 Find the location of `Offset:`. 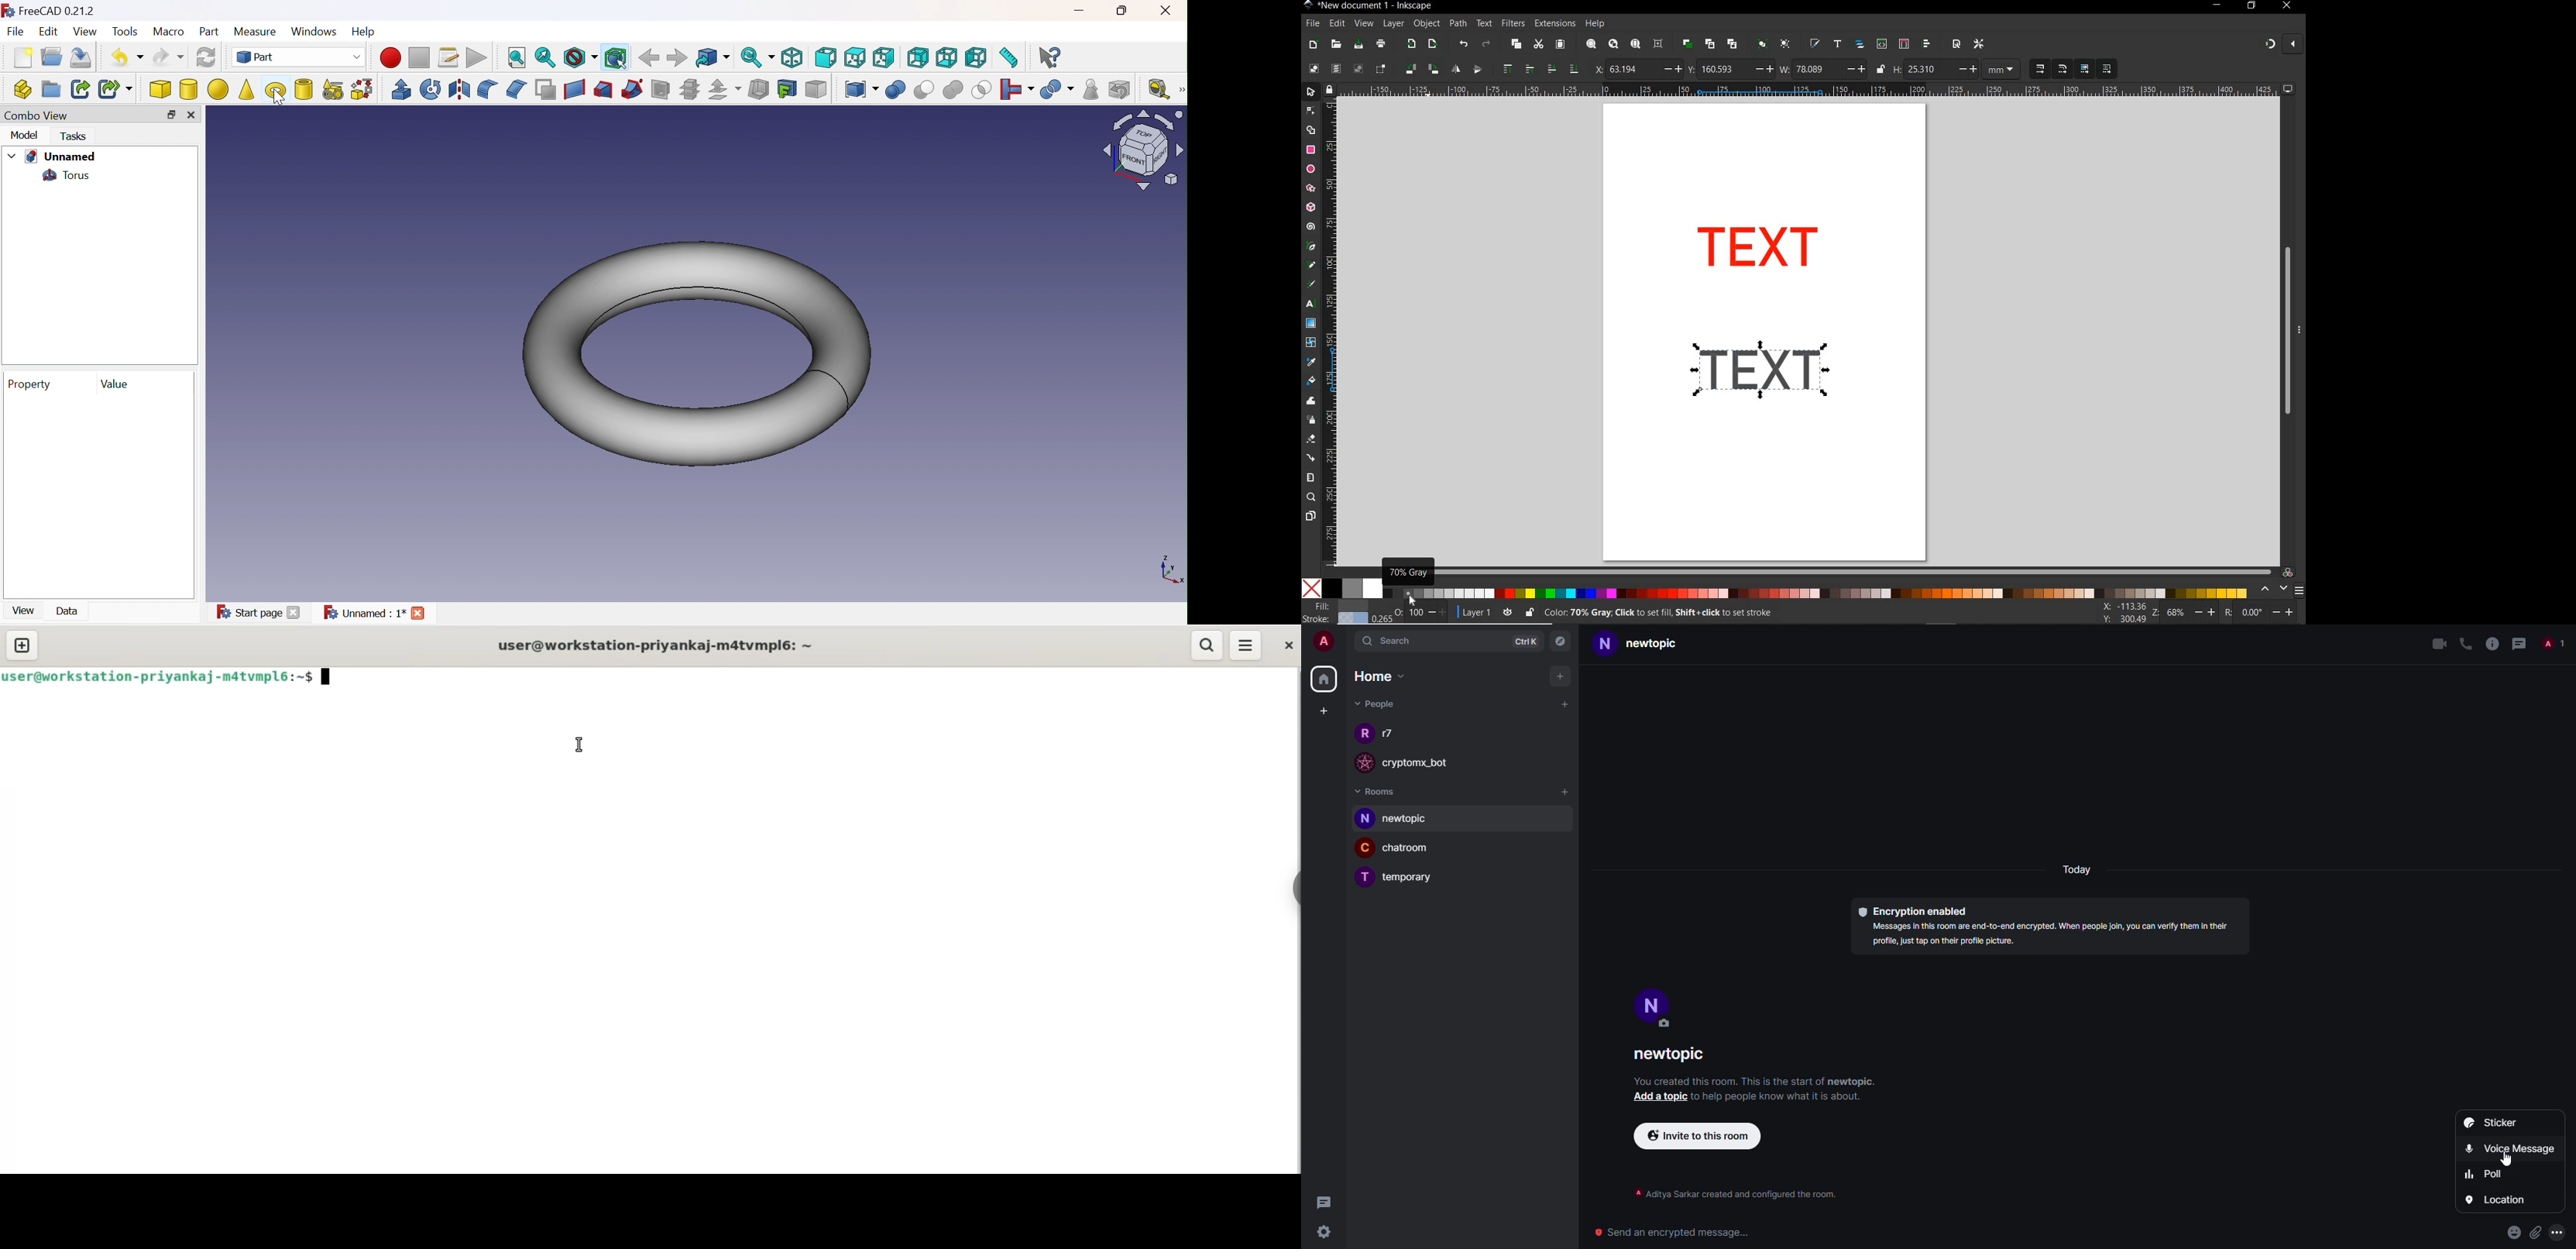

Offset: is located at coordinates (725, 90).